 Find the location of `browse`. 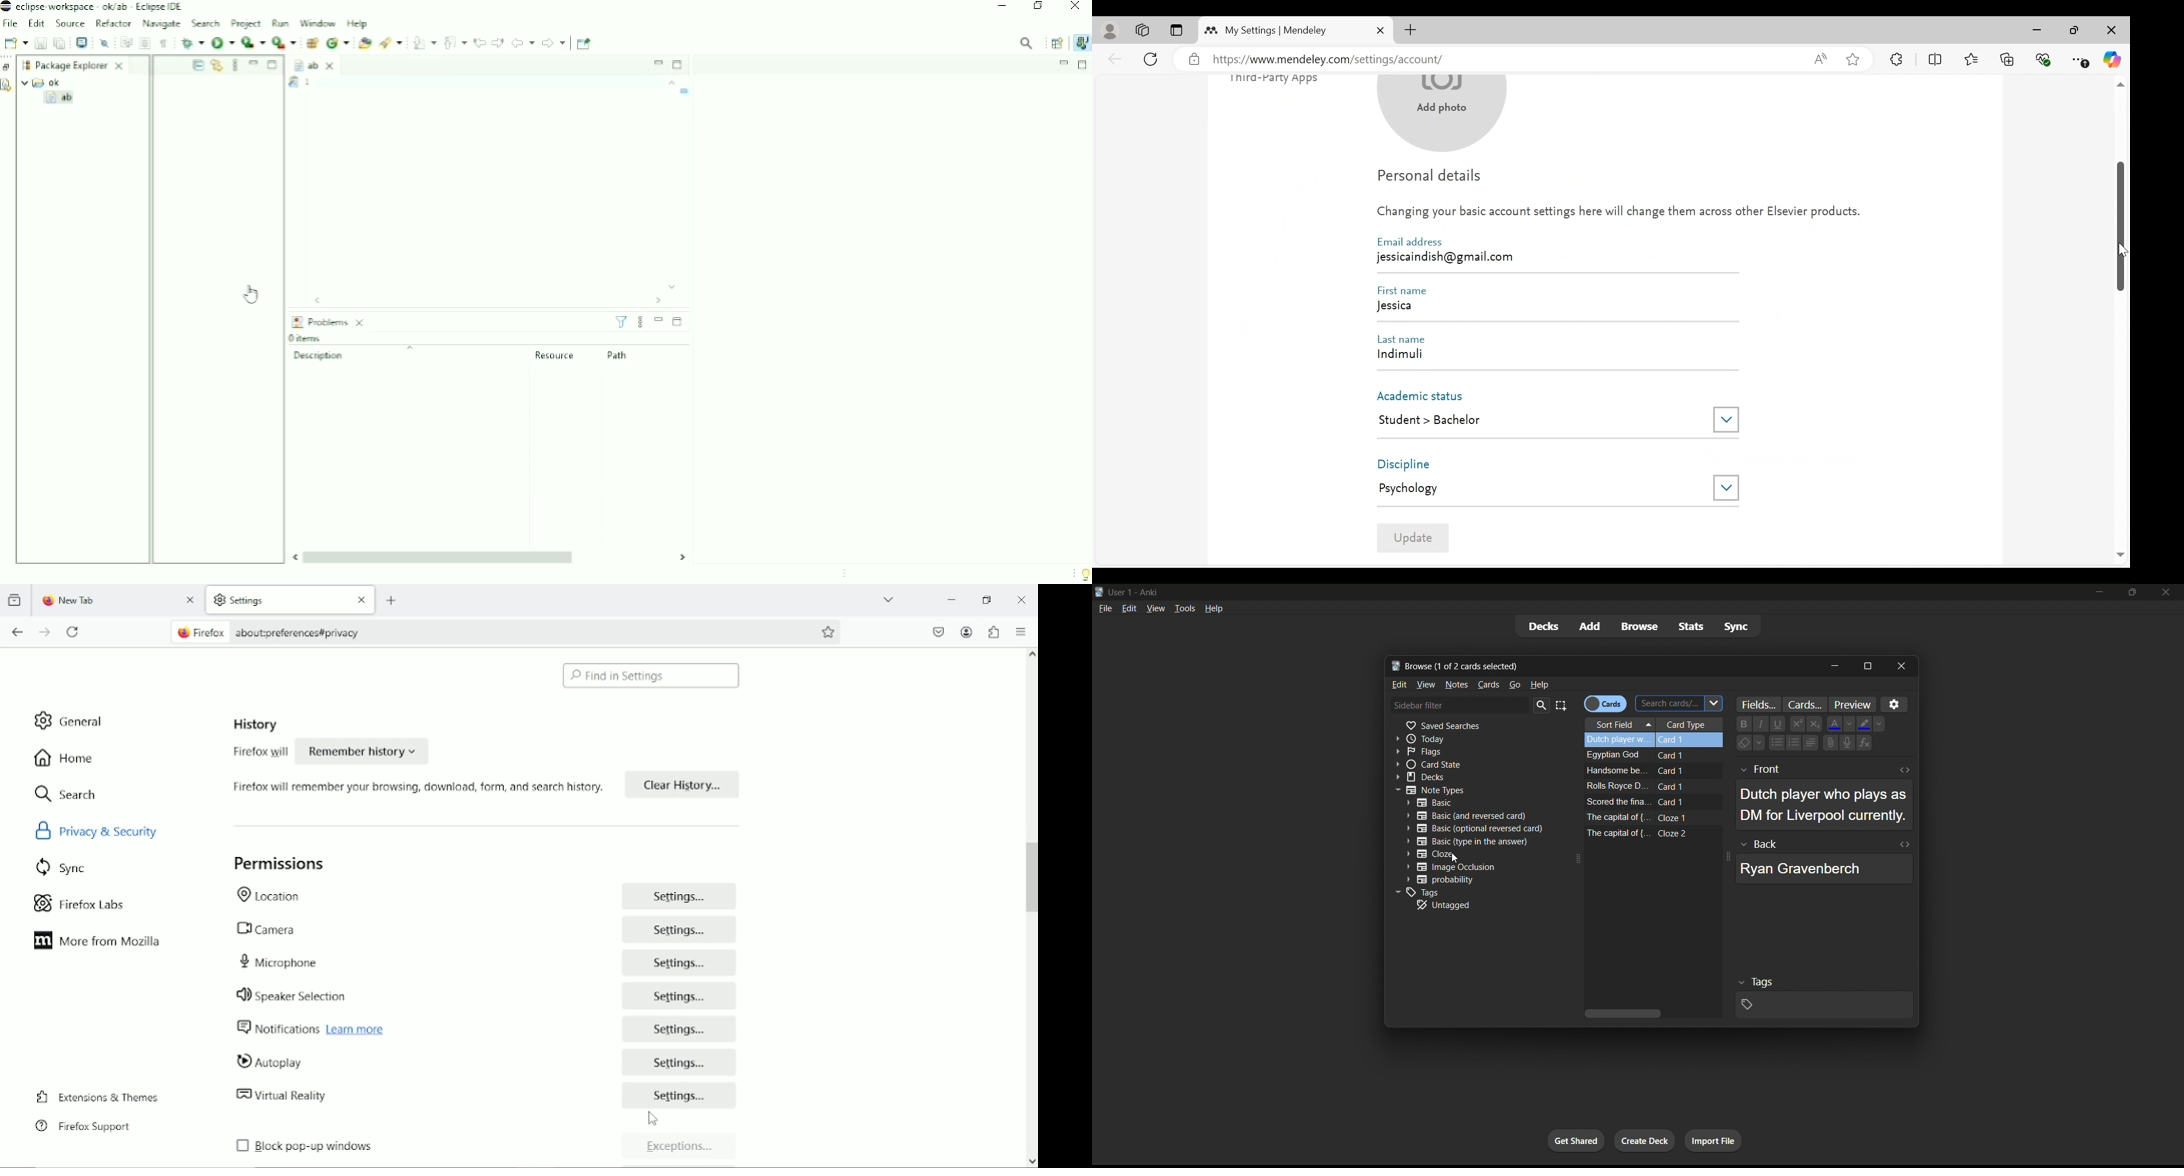

browse is located at coordinates (1637, 626).